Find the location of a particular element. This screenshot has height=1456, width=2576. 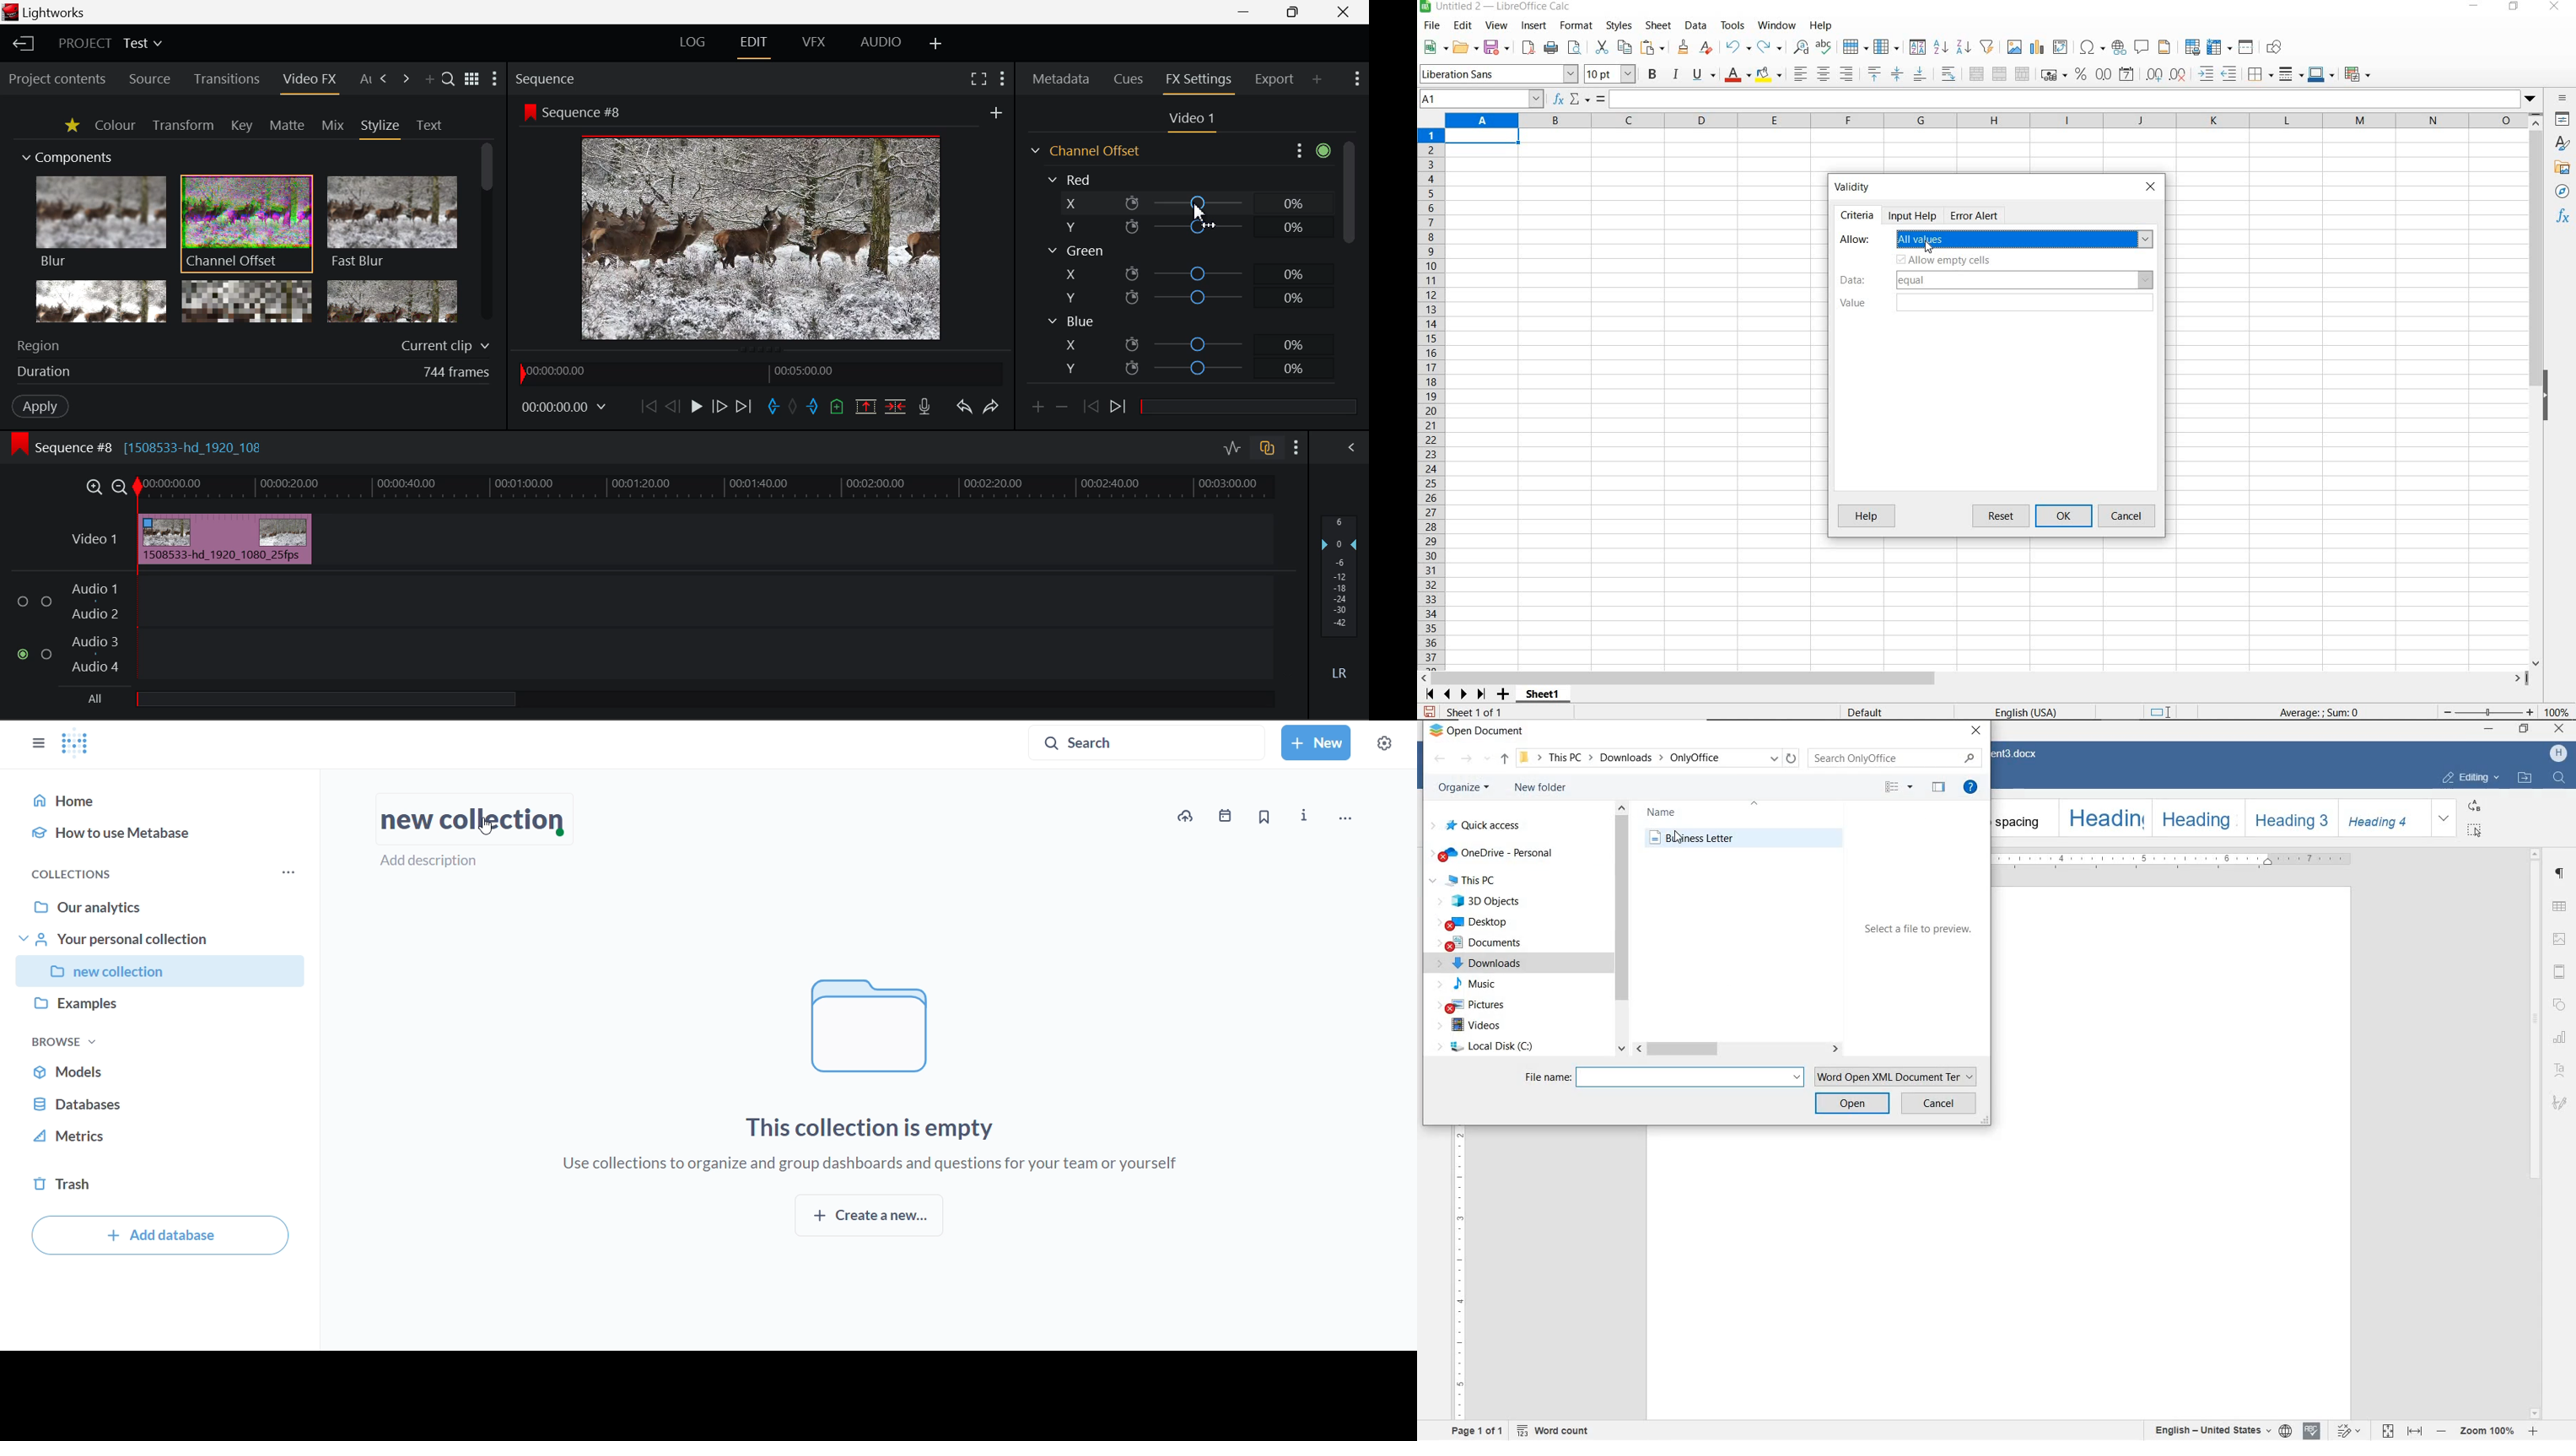

Region is located at coordinates (256, 343).